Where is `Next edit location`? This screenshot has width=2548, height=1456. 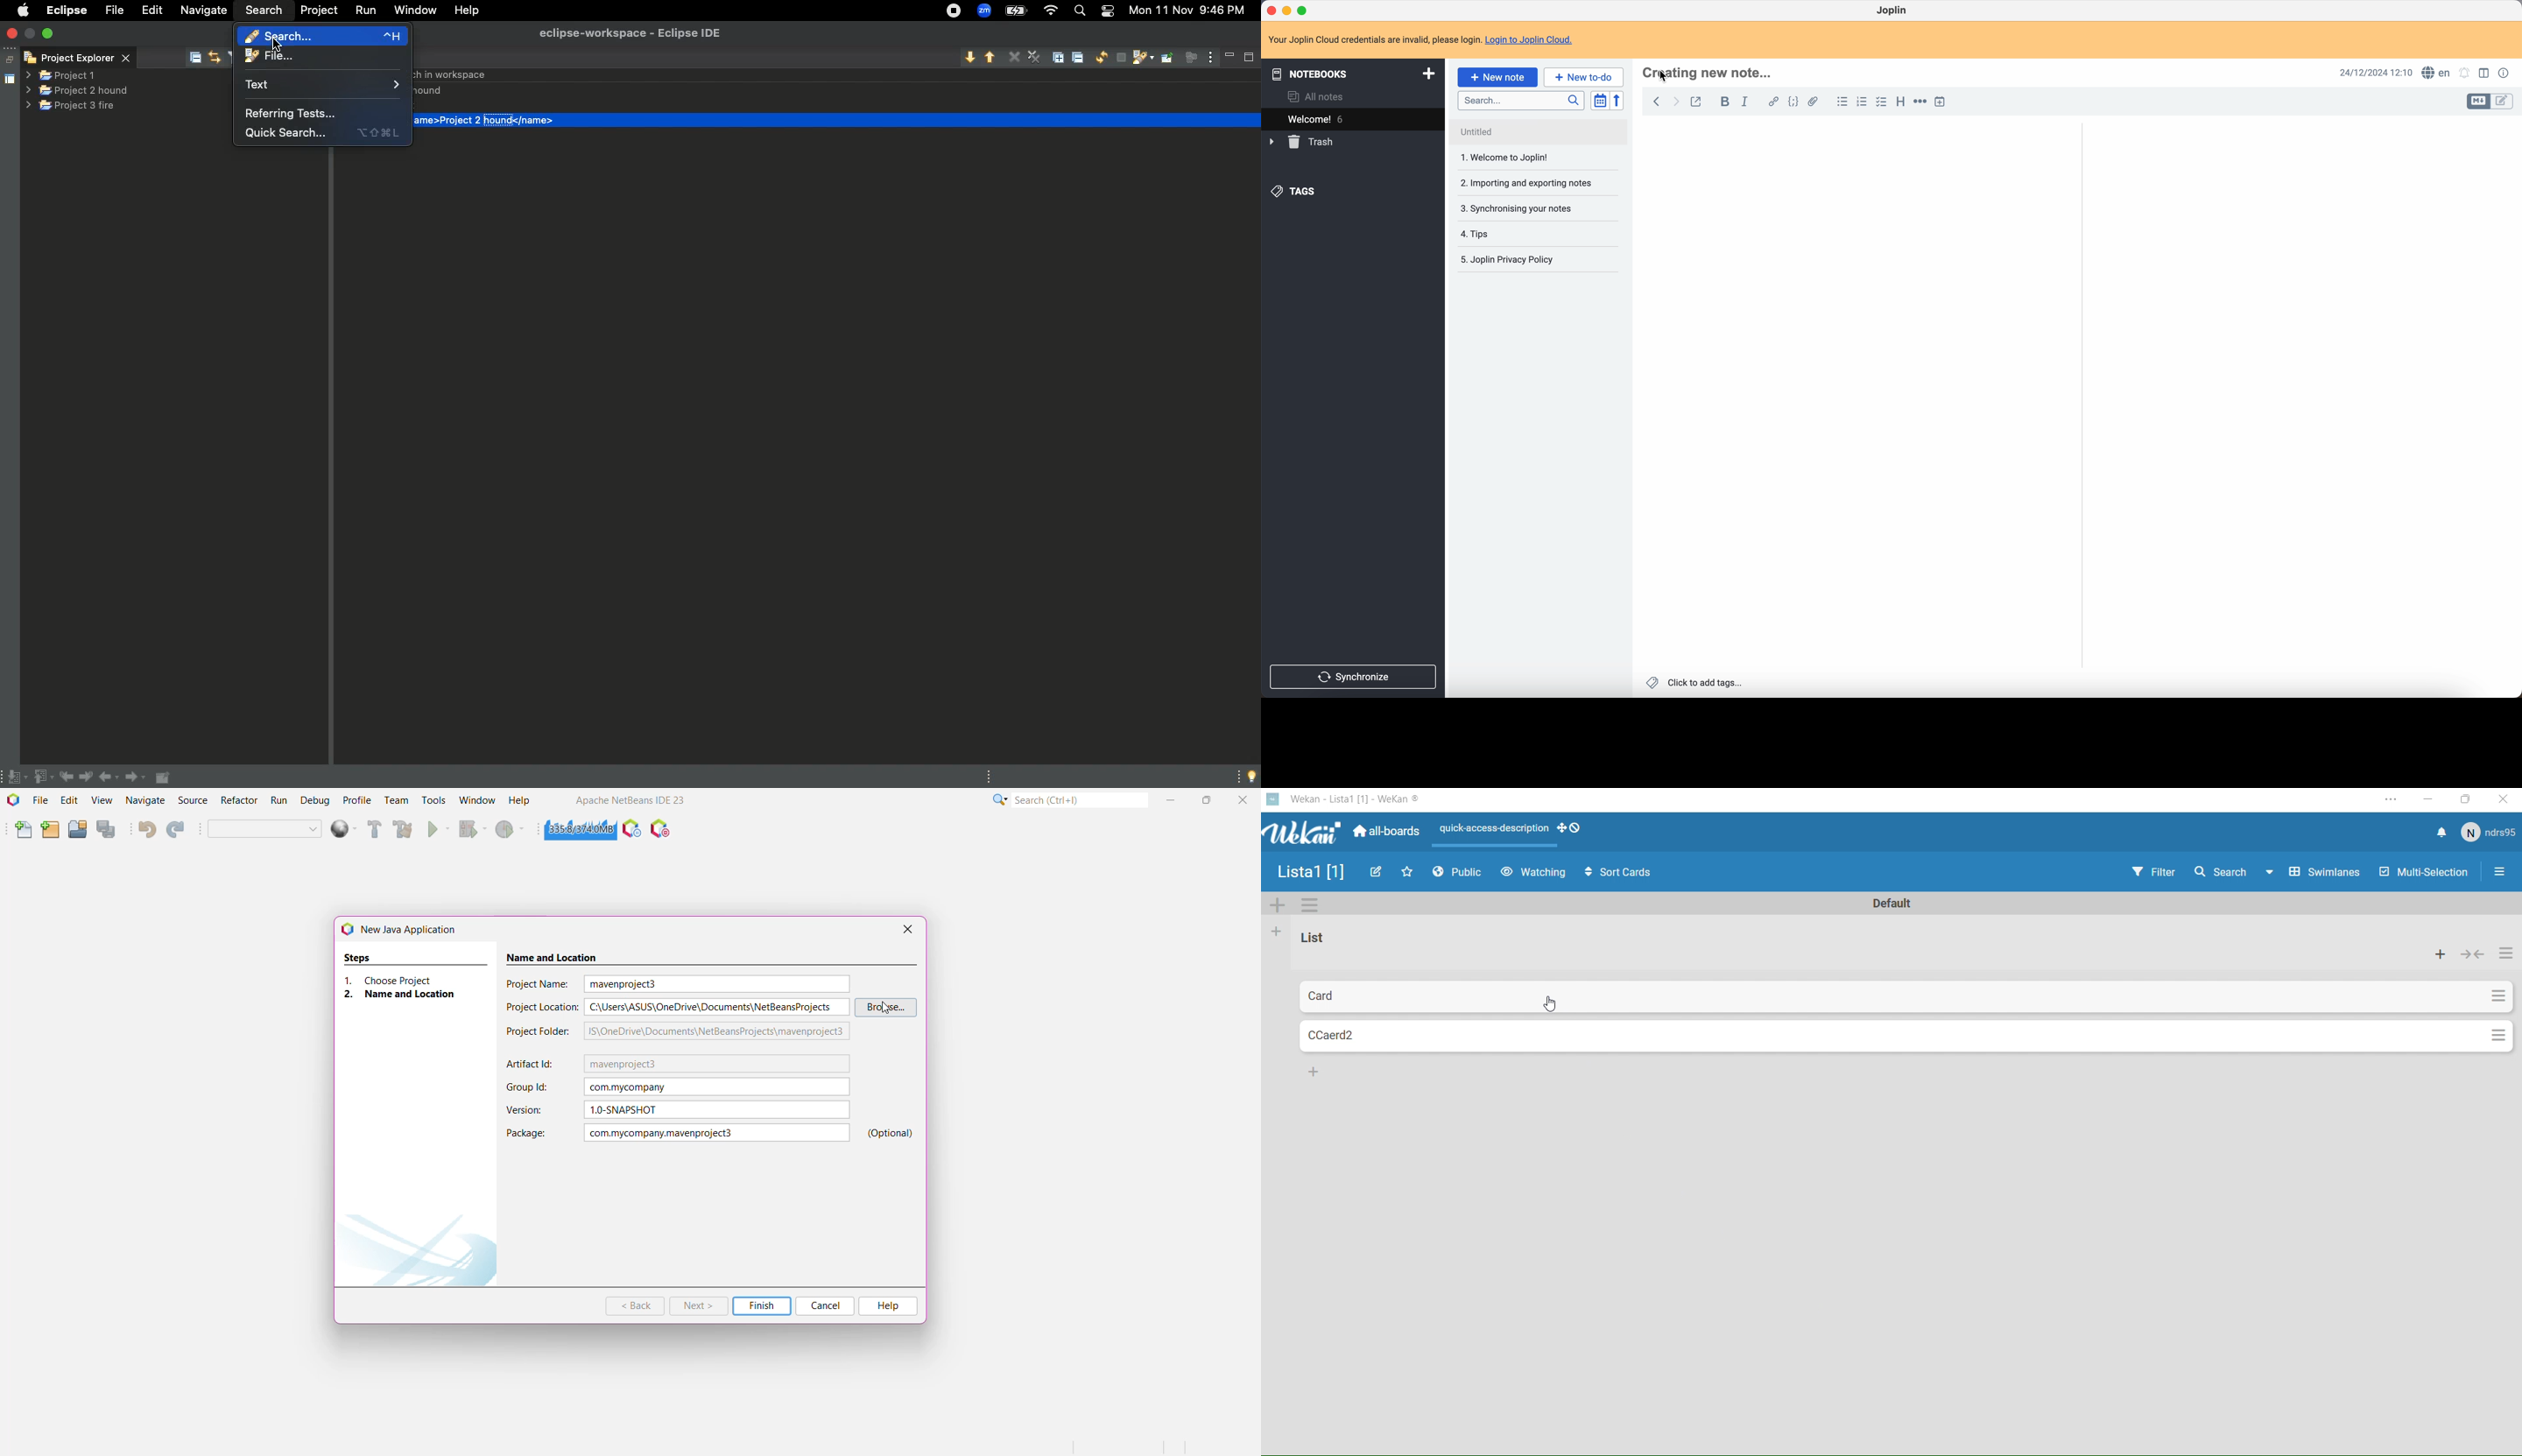
Next edit location is located at coordinates (88, 777).